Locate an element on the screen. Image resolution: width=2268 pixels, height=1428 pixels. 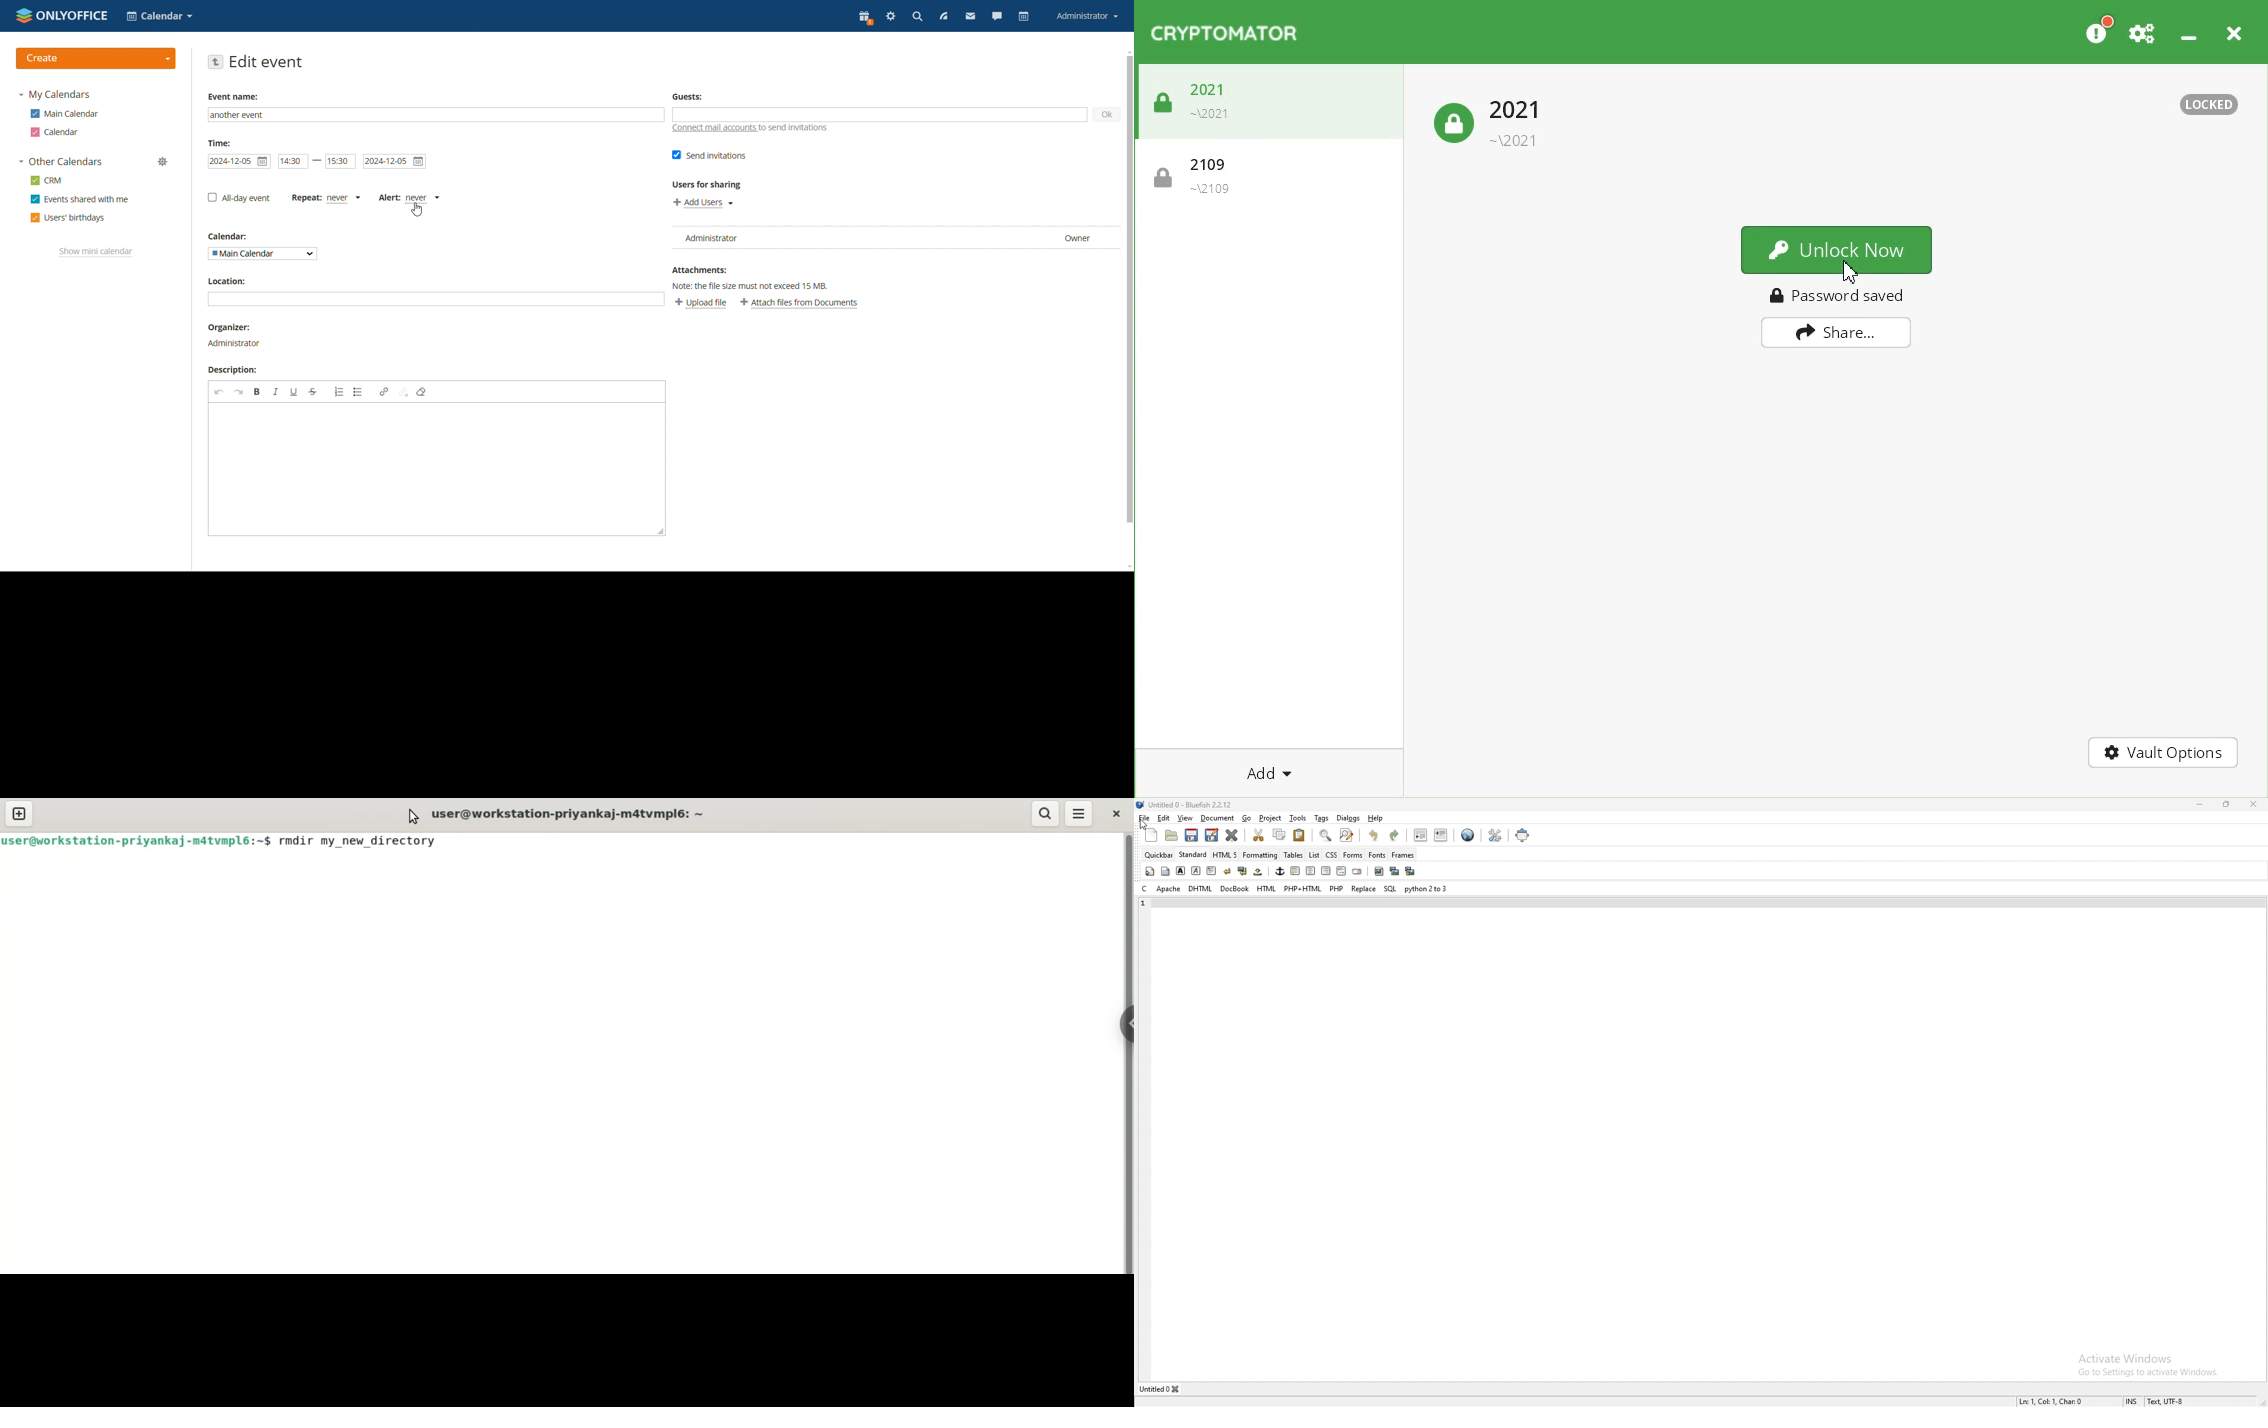
formatting is located at coordinates (1260, 855).